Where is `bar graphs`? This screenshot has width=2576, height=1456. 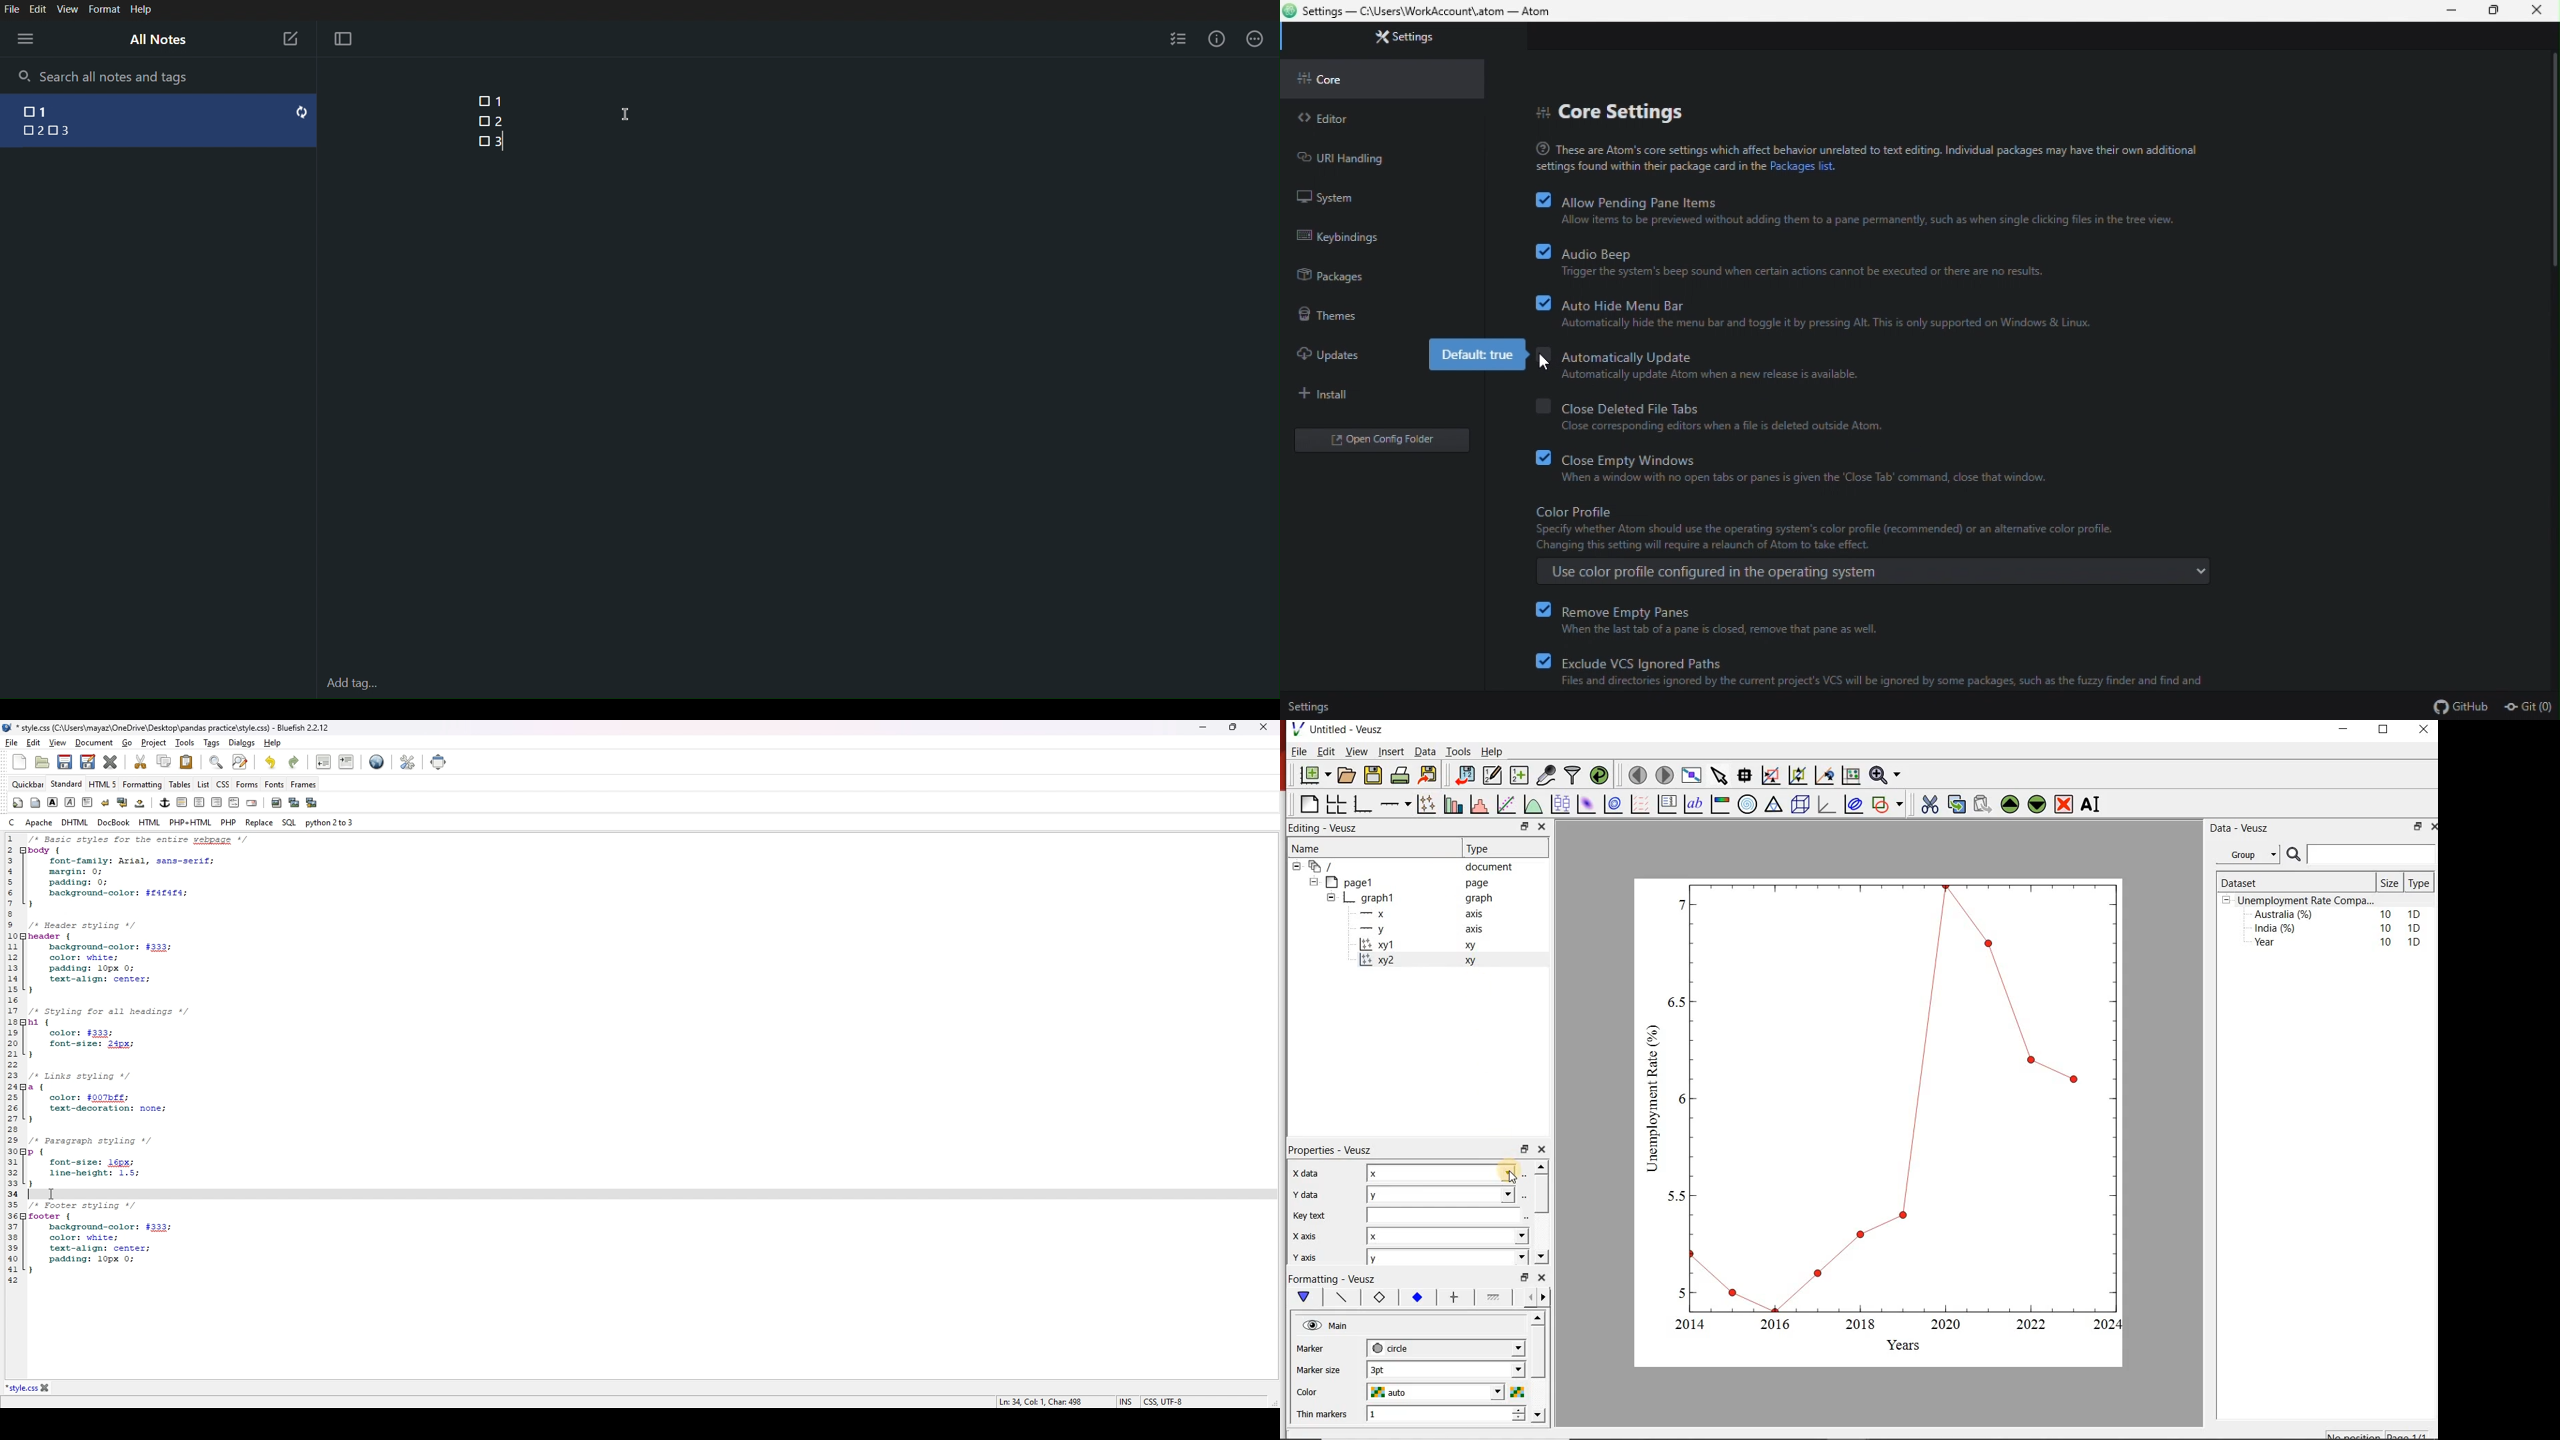
bar graphs is located at coordinates (1452, 804).